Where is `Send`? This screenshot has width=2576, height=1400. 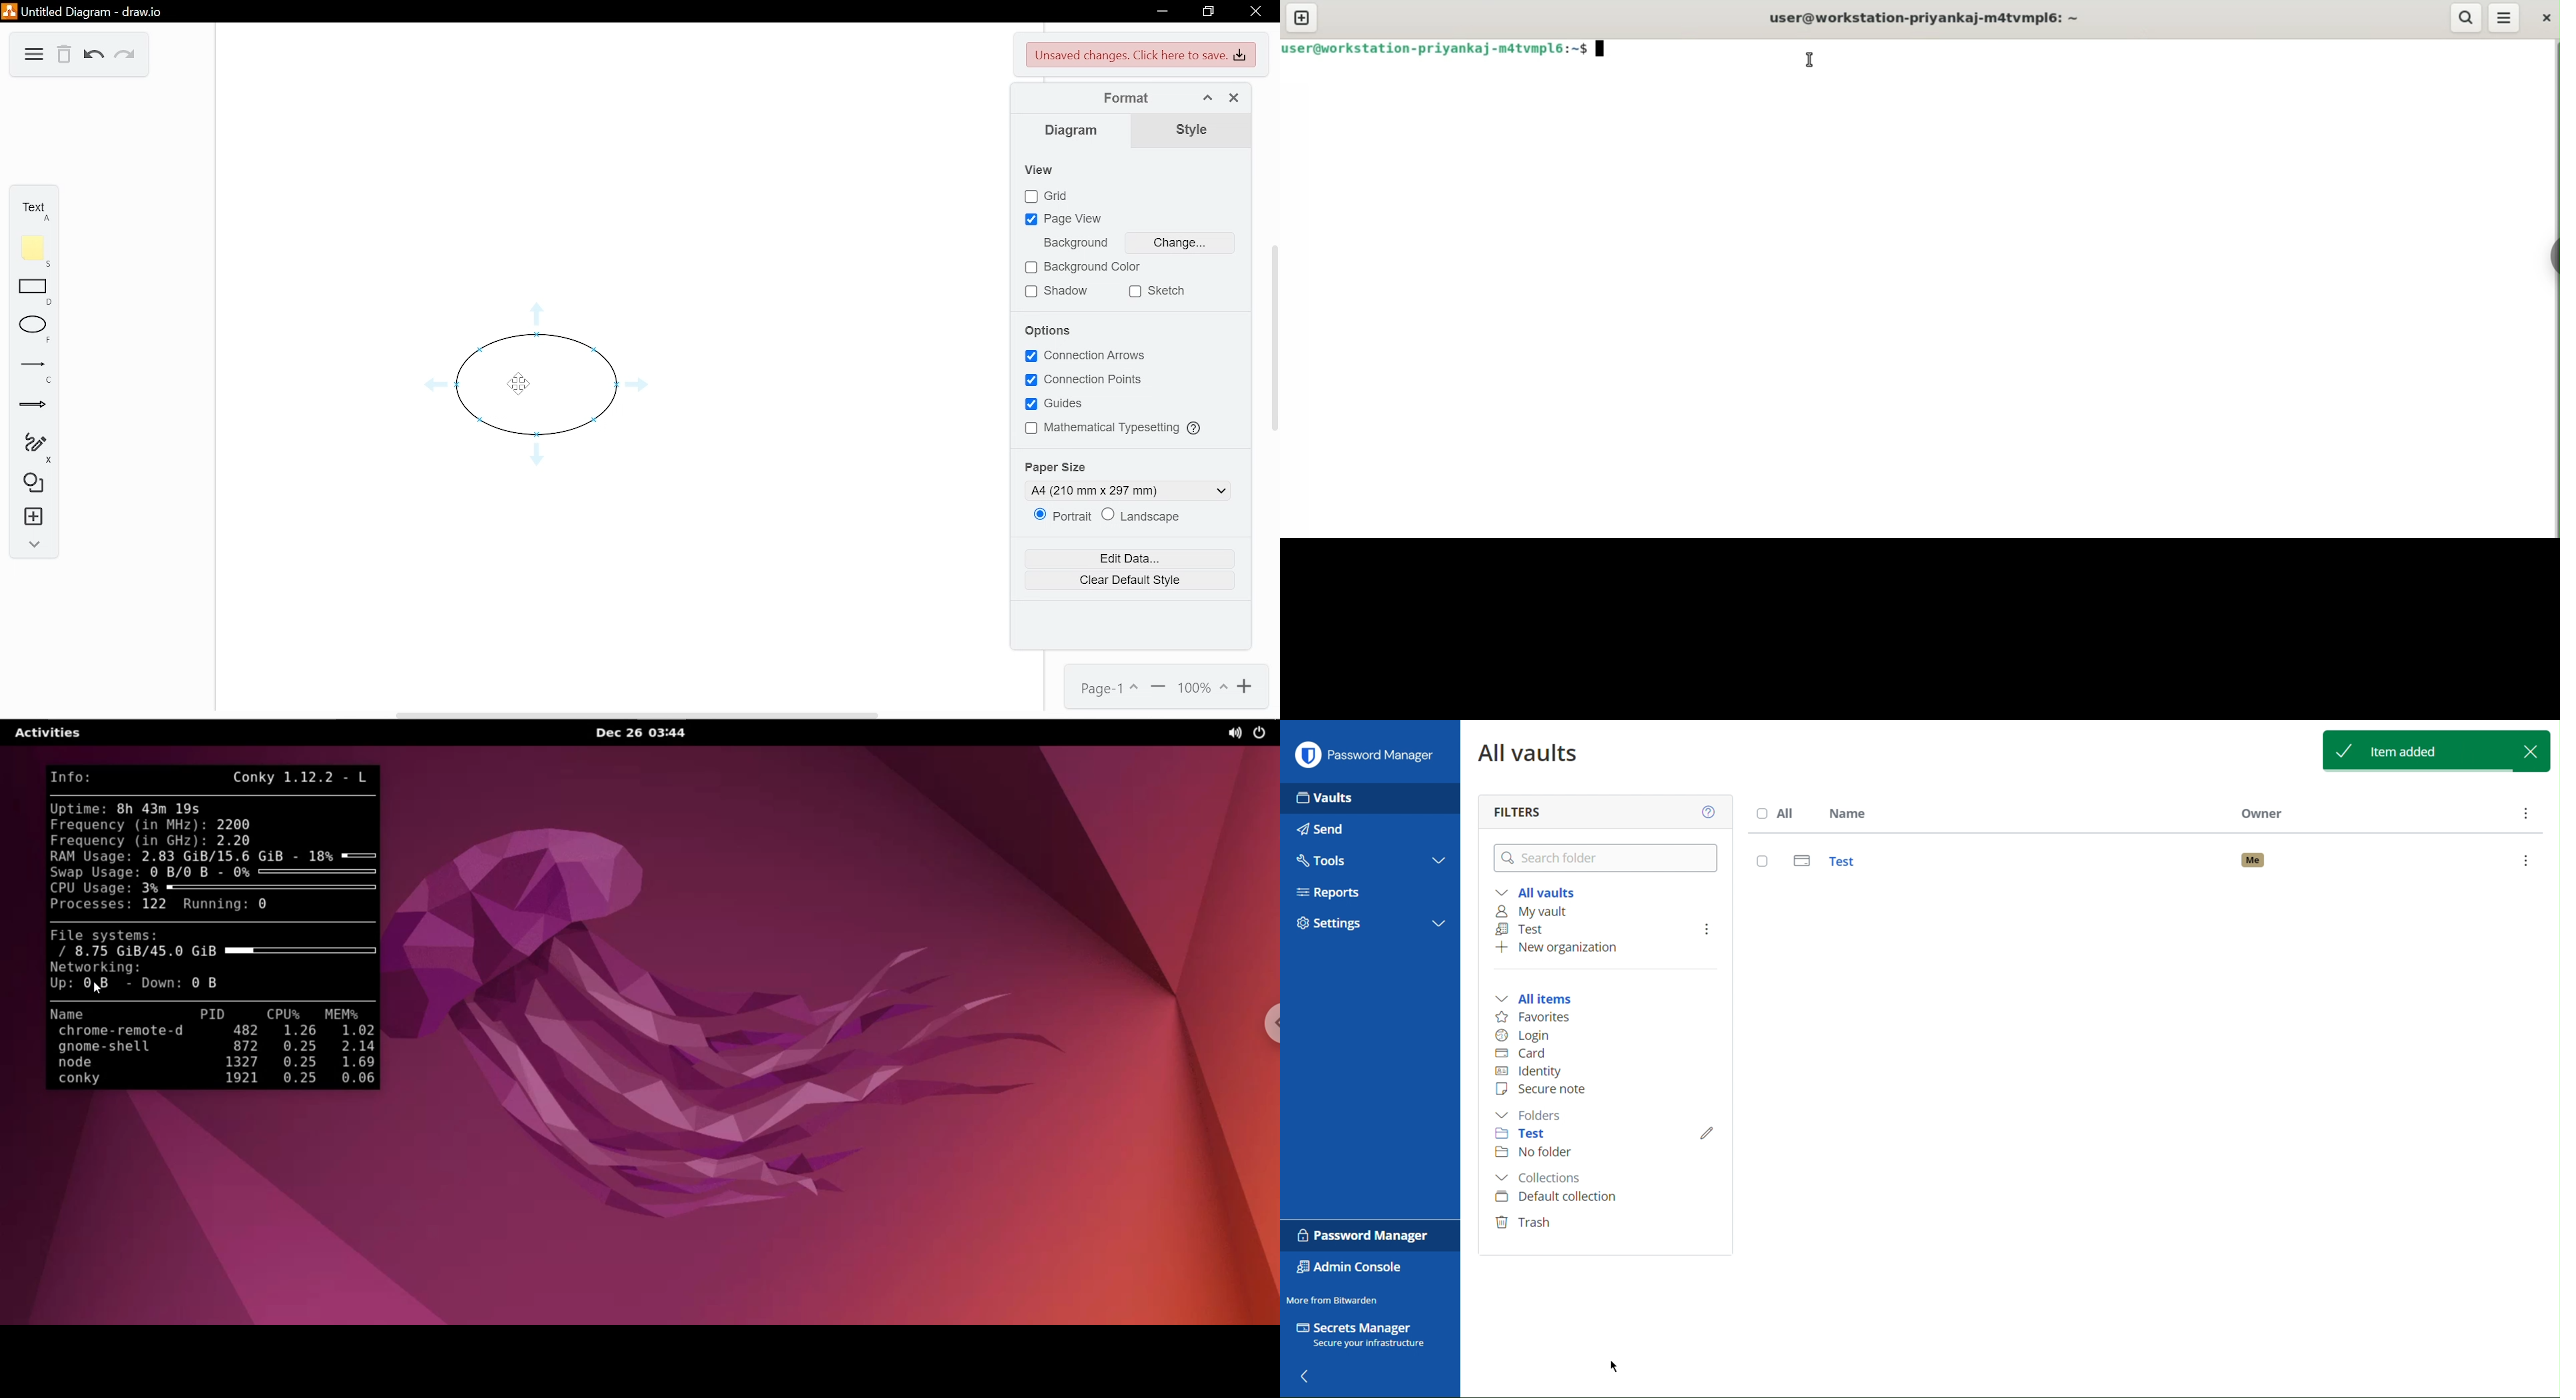 Send is located at coordinates (1326, 831).